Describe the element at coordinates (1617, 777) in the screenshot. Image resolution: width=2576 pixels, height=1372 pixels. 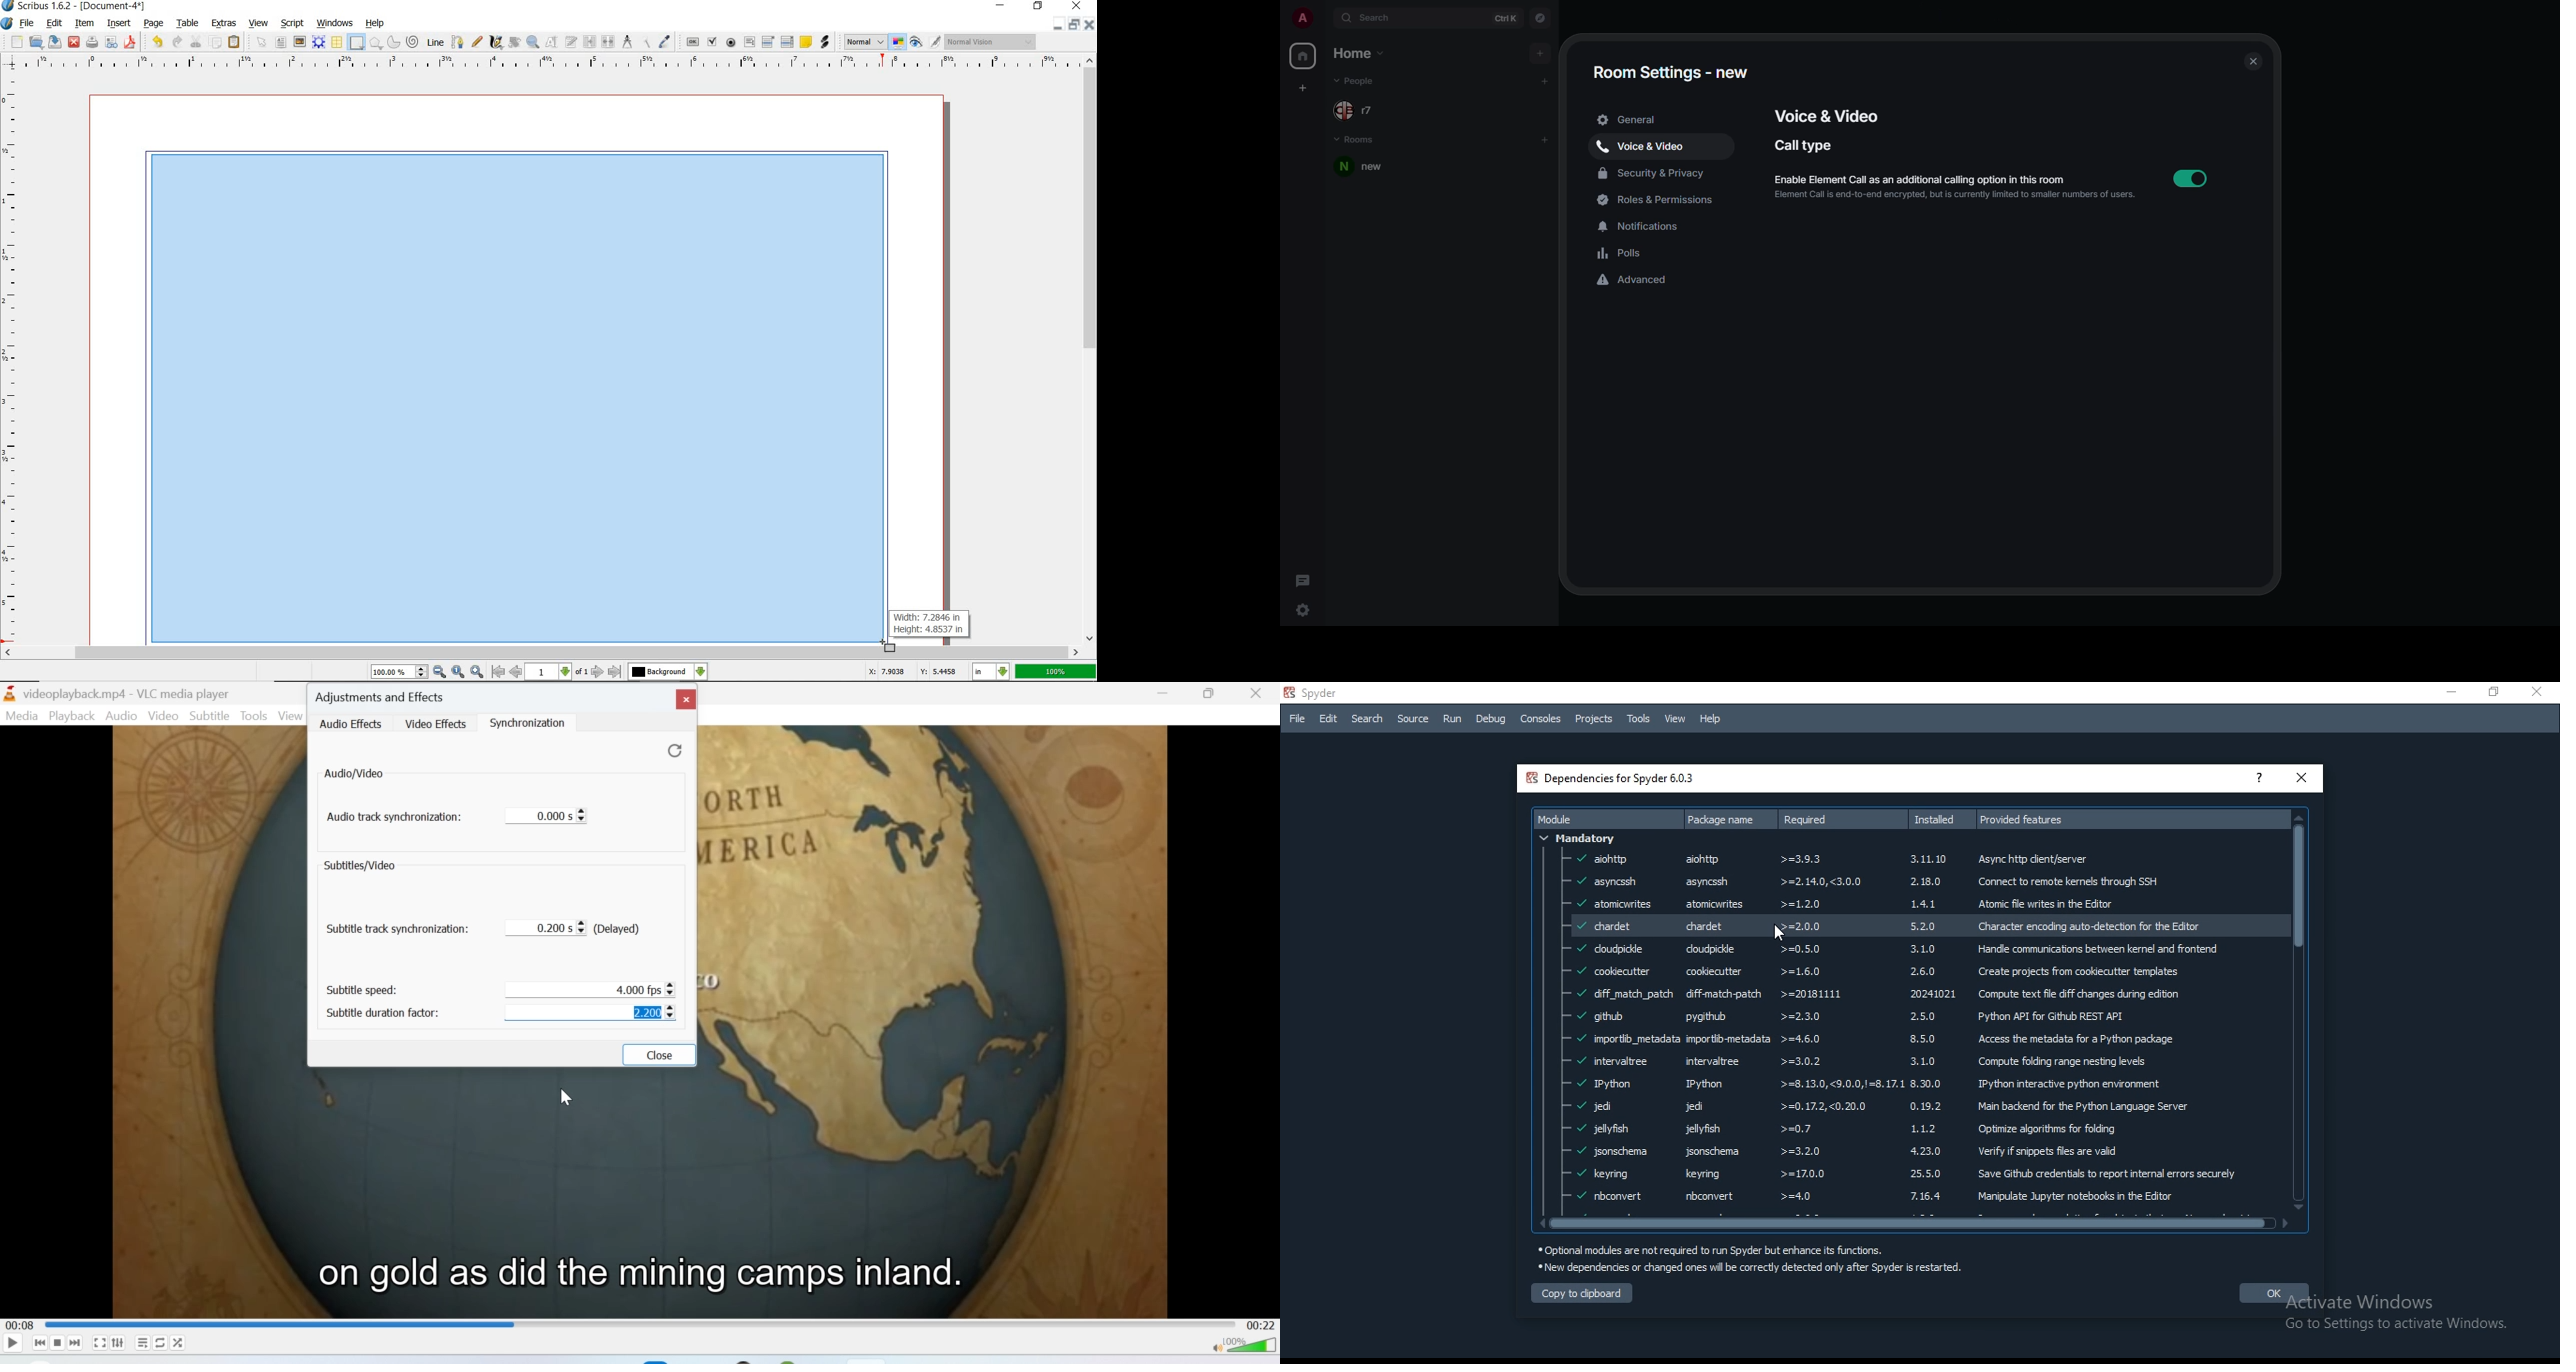
I see `Dependencies for spyder 6.0.3` at that location.